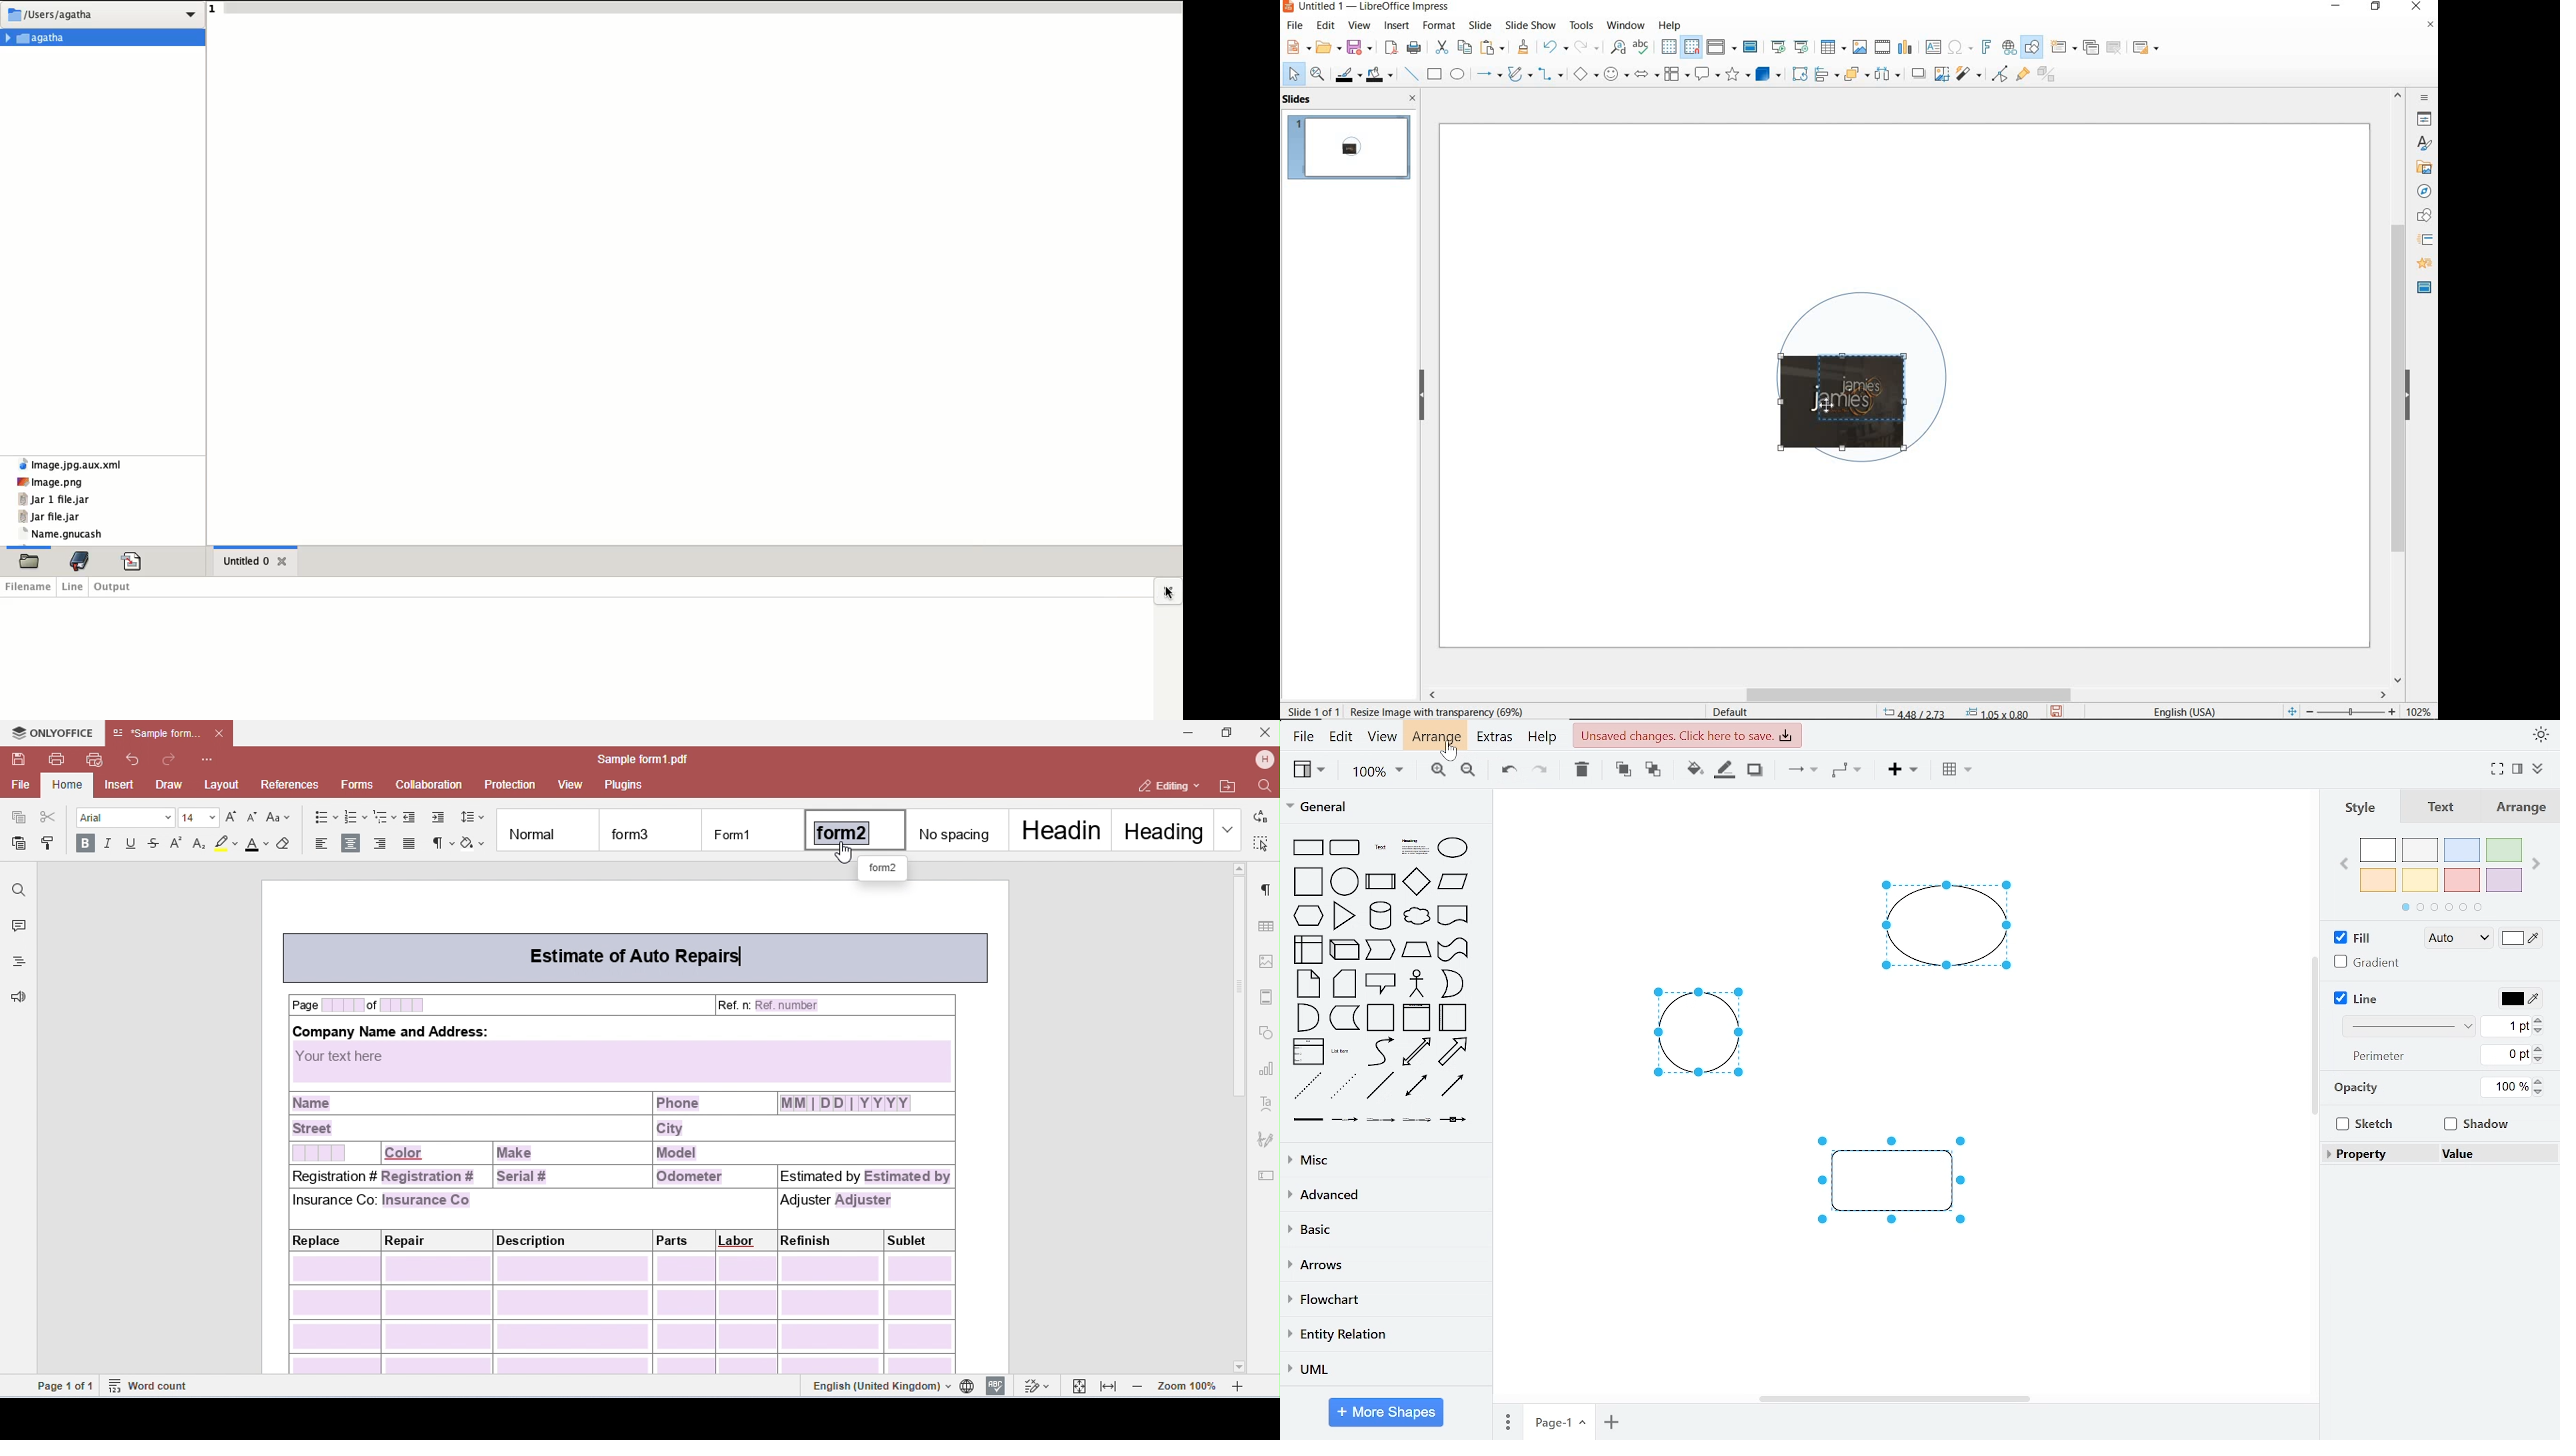  Describe the element at coordinates (1422, 396) in the screenshot. I see `hide` at that location.